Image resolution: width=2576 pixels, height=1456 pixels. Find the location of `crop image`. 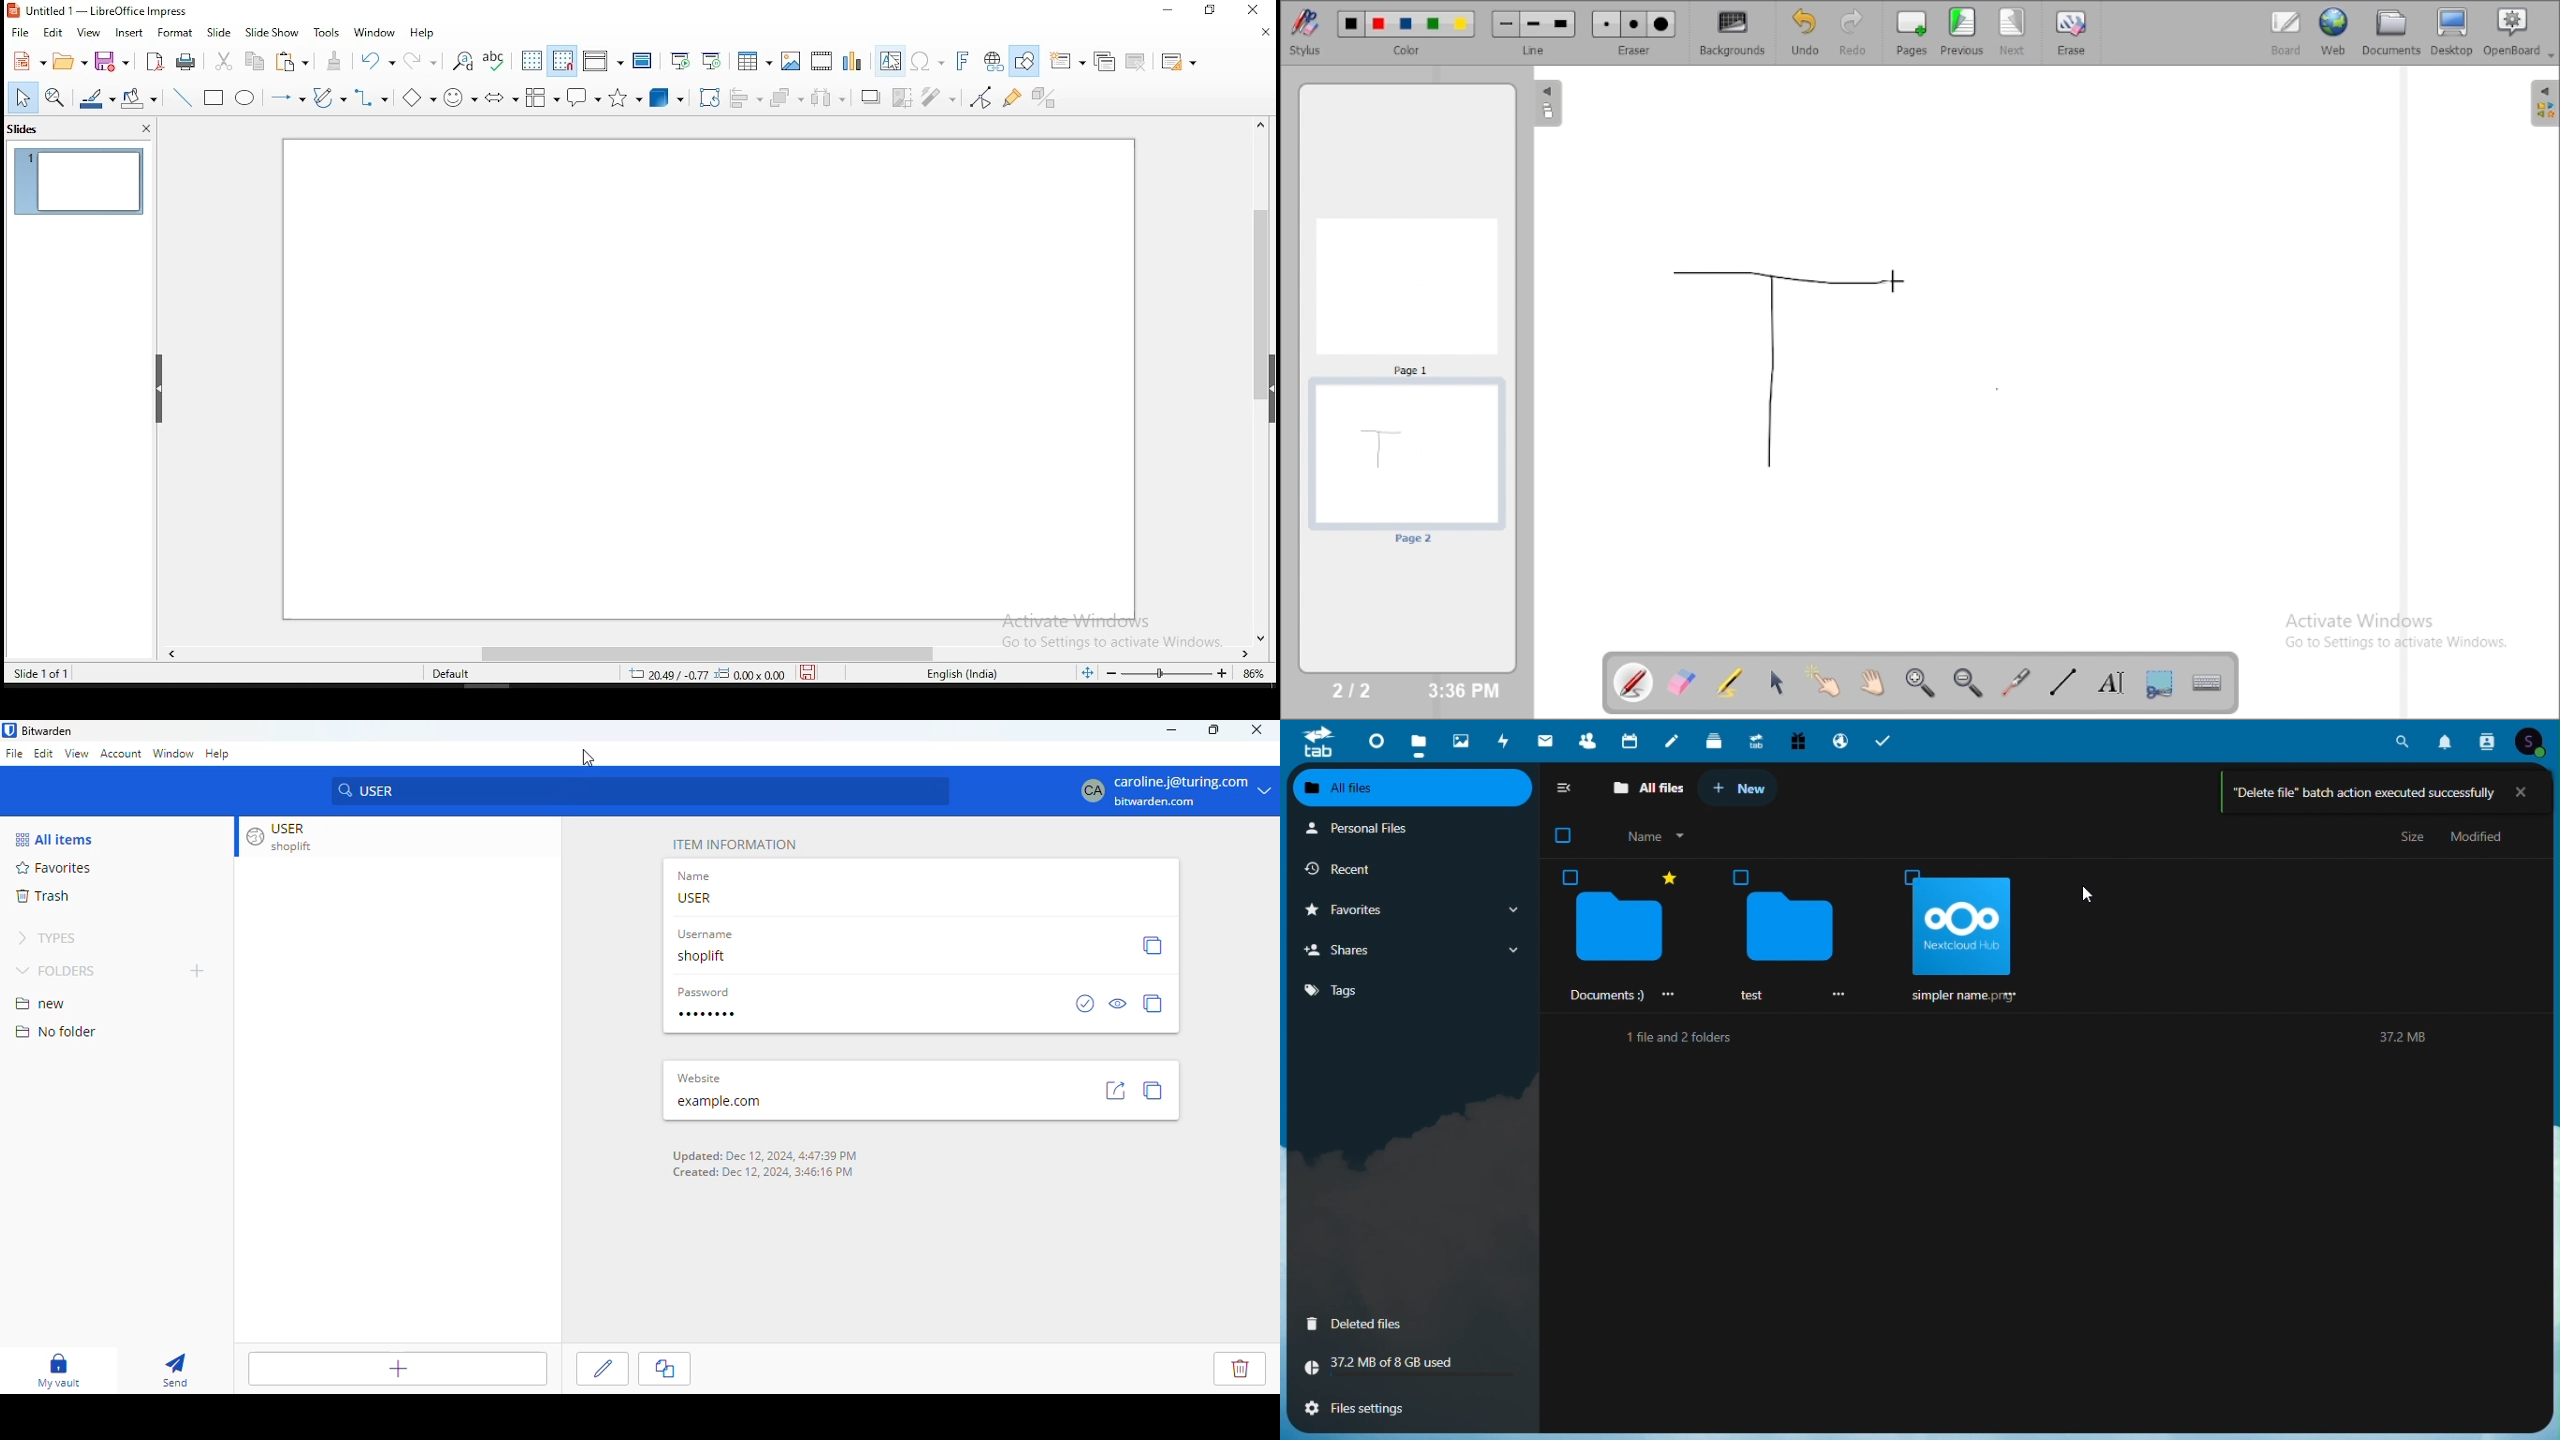

crop image is located at coordinates (903, 99).